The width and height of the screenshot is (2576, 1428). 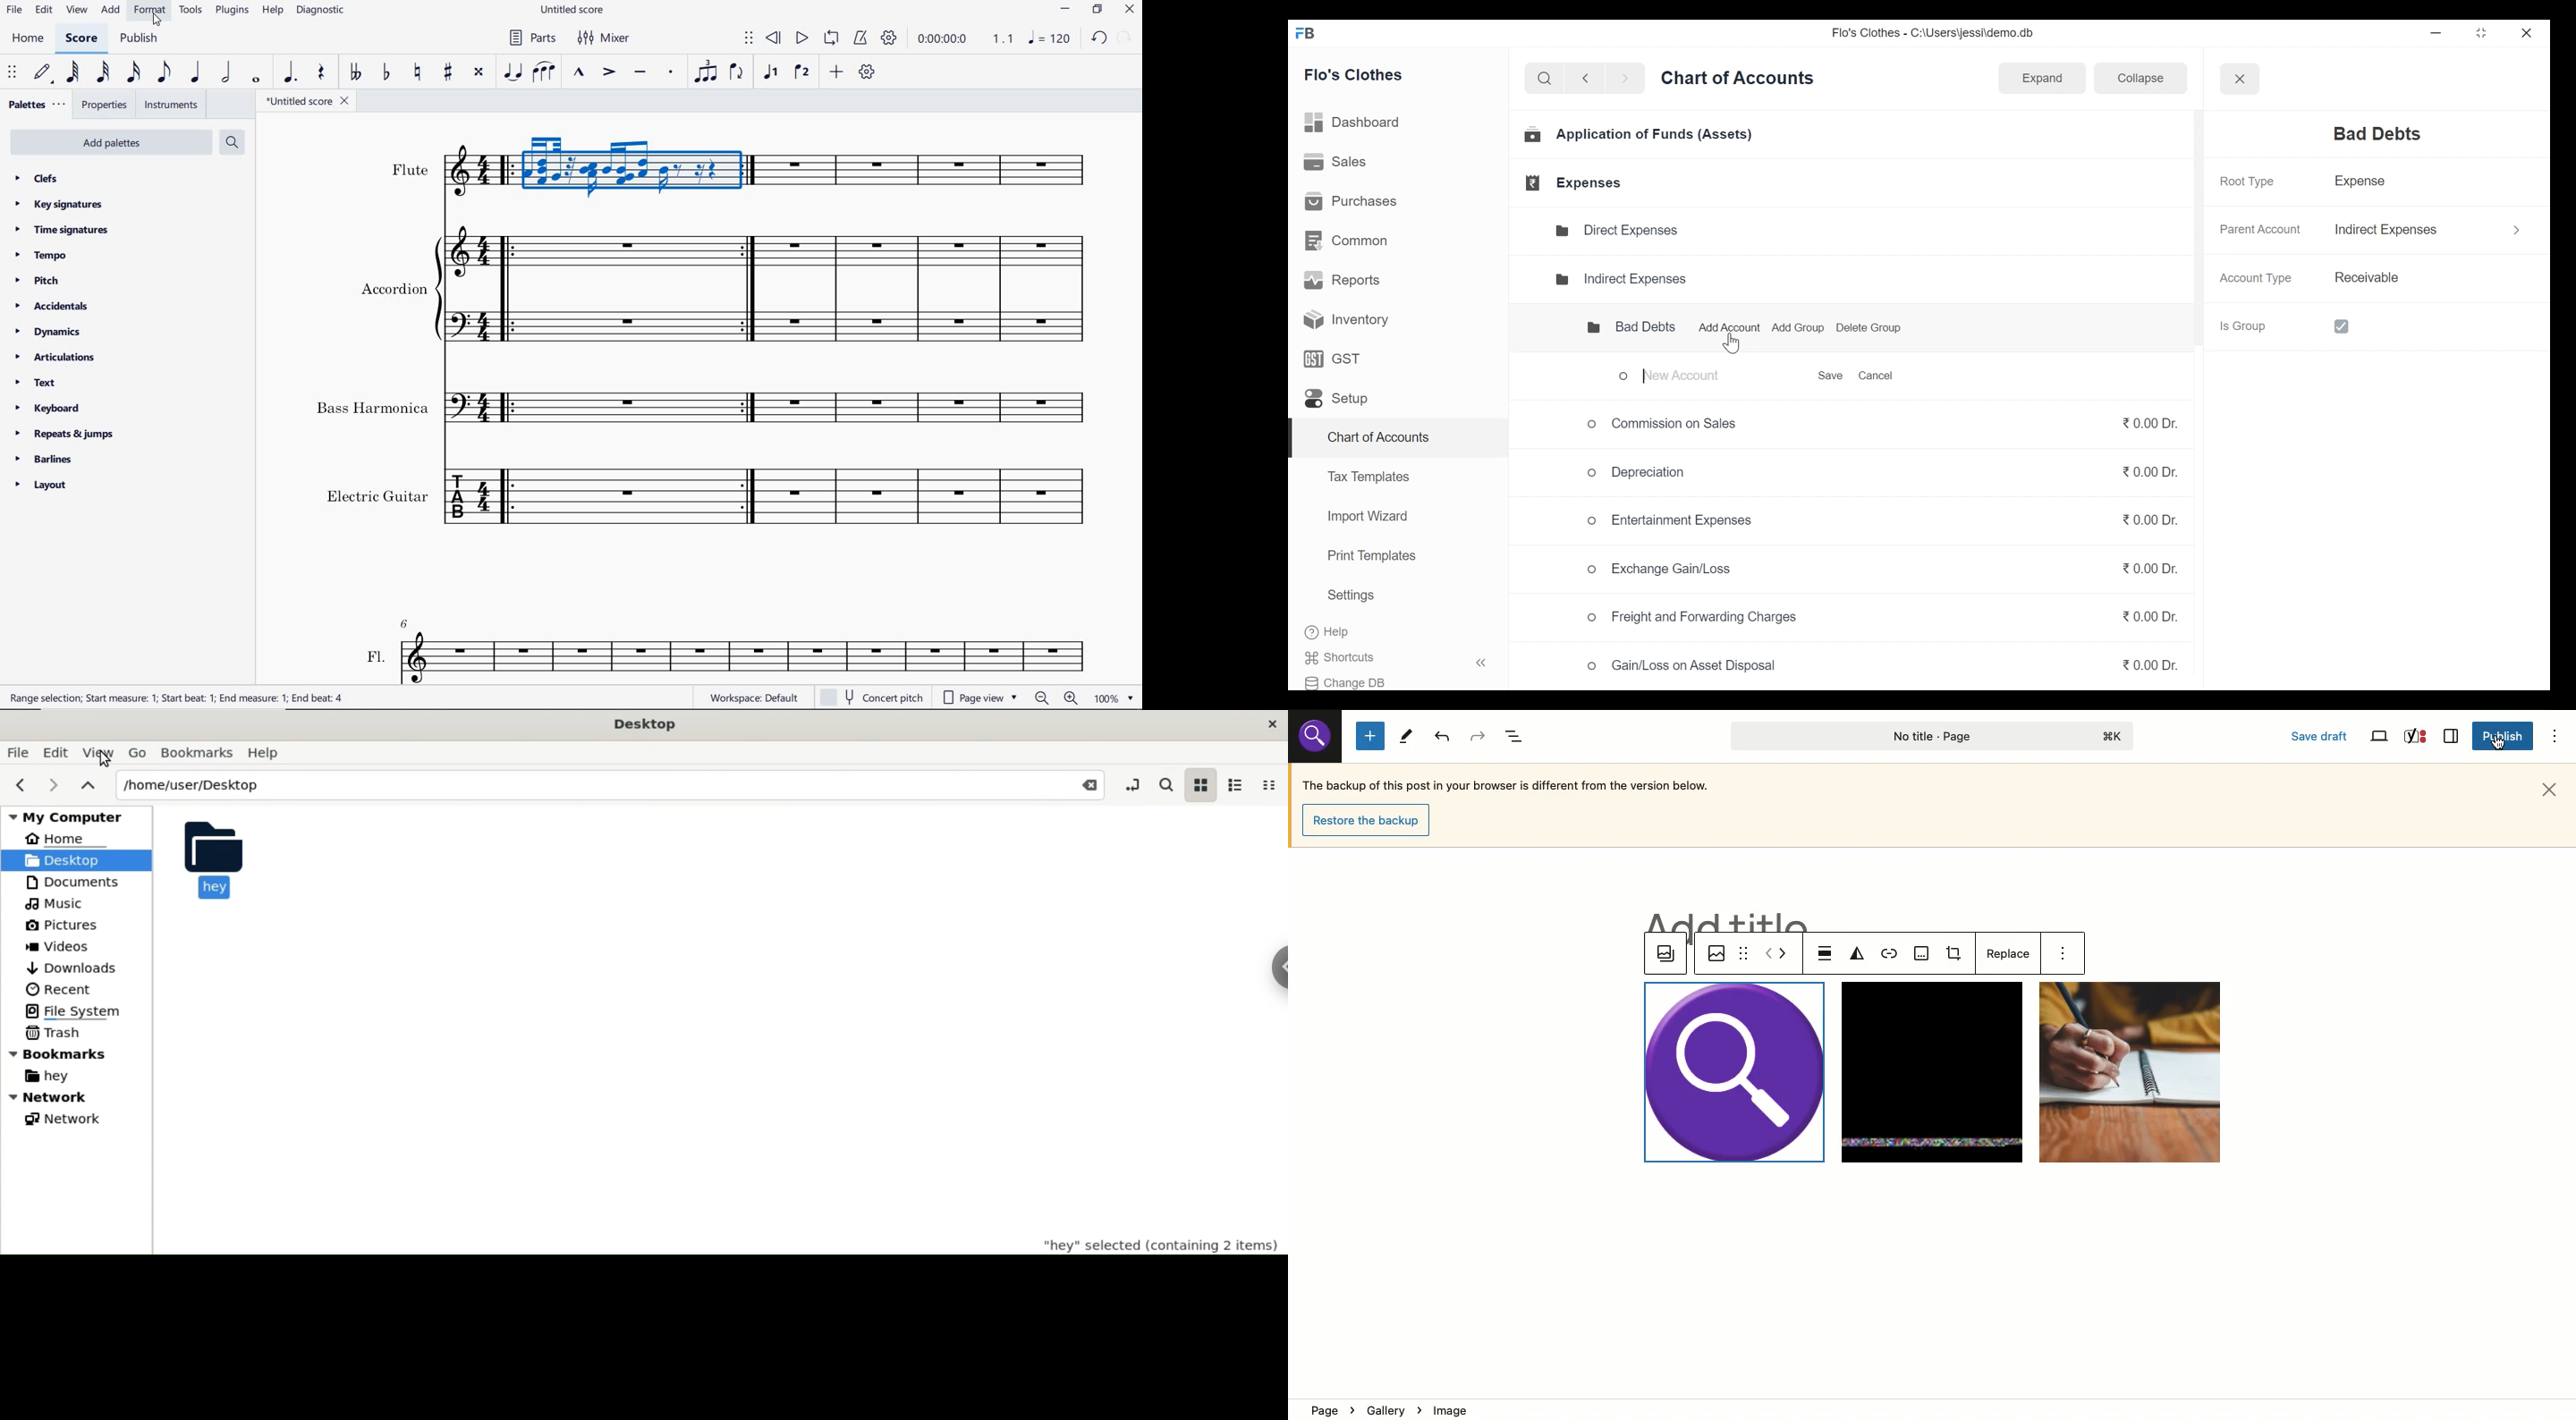 I want to click on toggle flat, so click(x=386, y=73).